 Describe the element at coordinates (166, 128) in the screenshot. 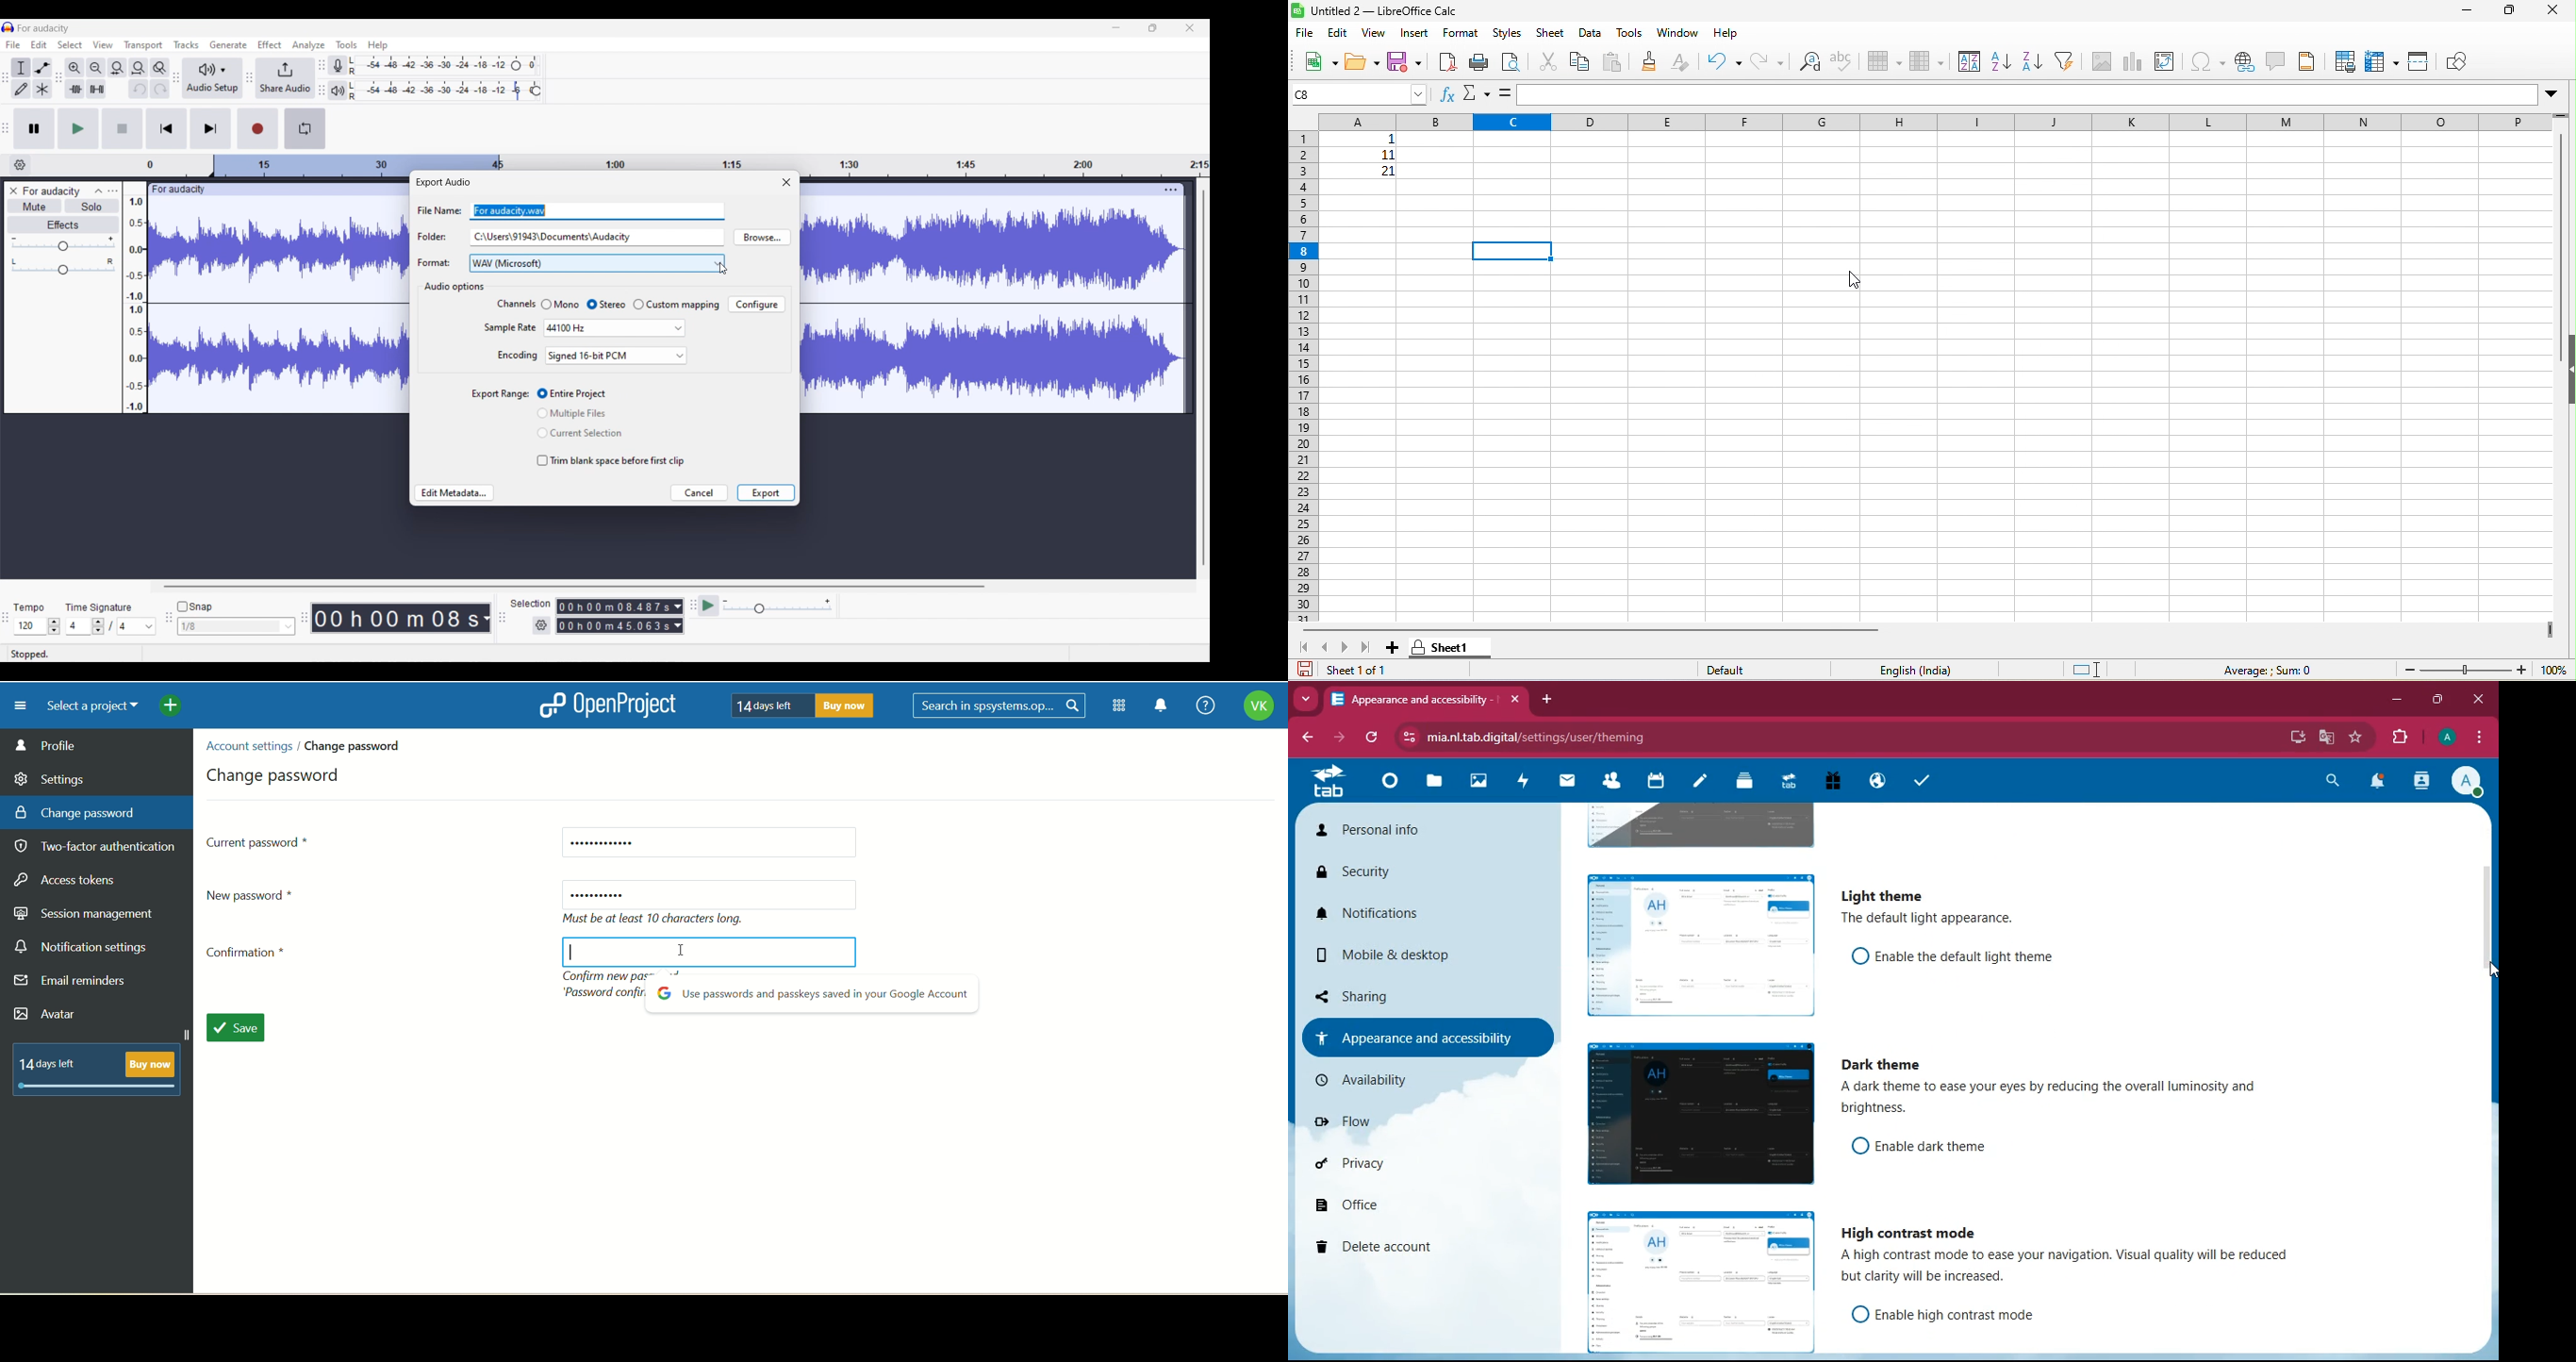

I see `Skip/Select to start` at that location.